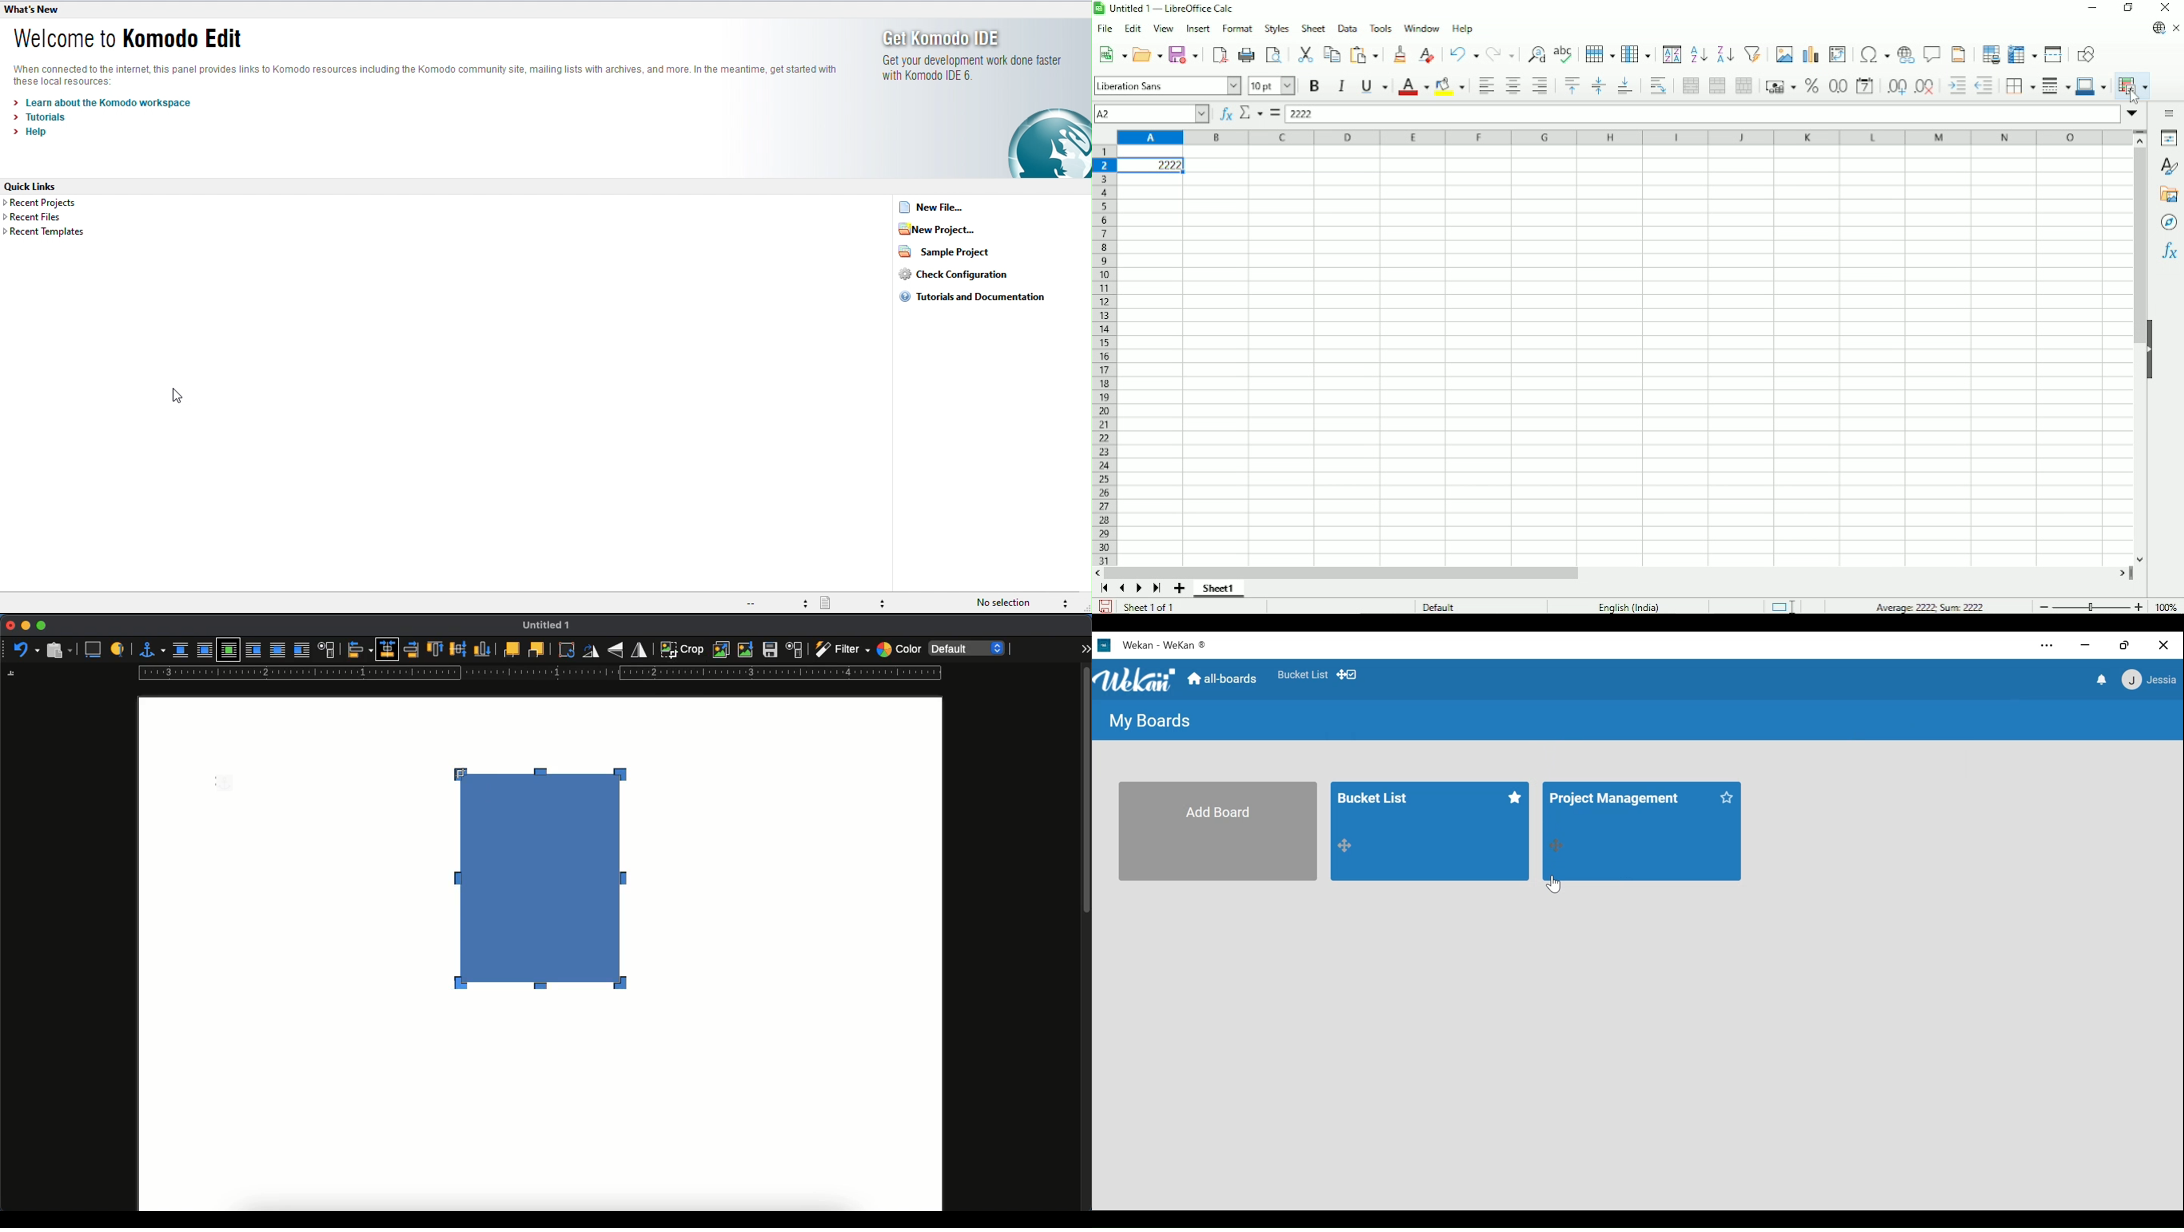  What do you see at coordinates (1349, 675) in the screenshot?
I see `Show desktop drag handles` at bounding box center [1349, 675].